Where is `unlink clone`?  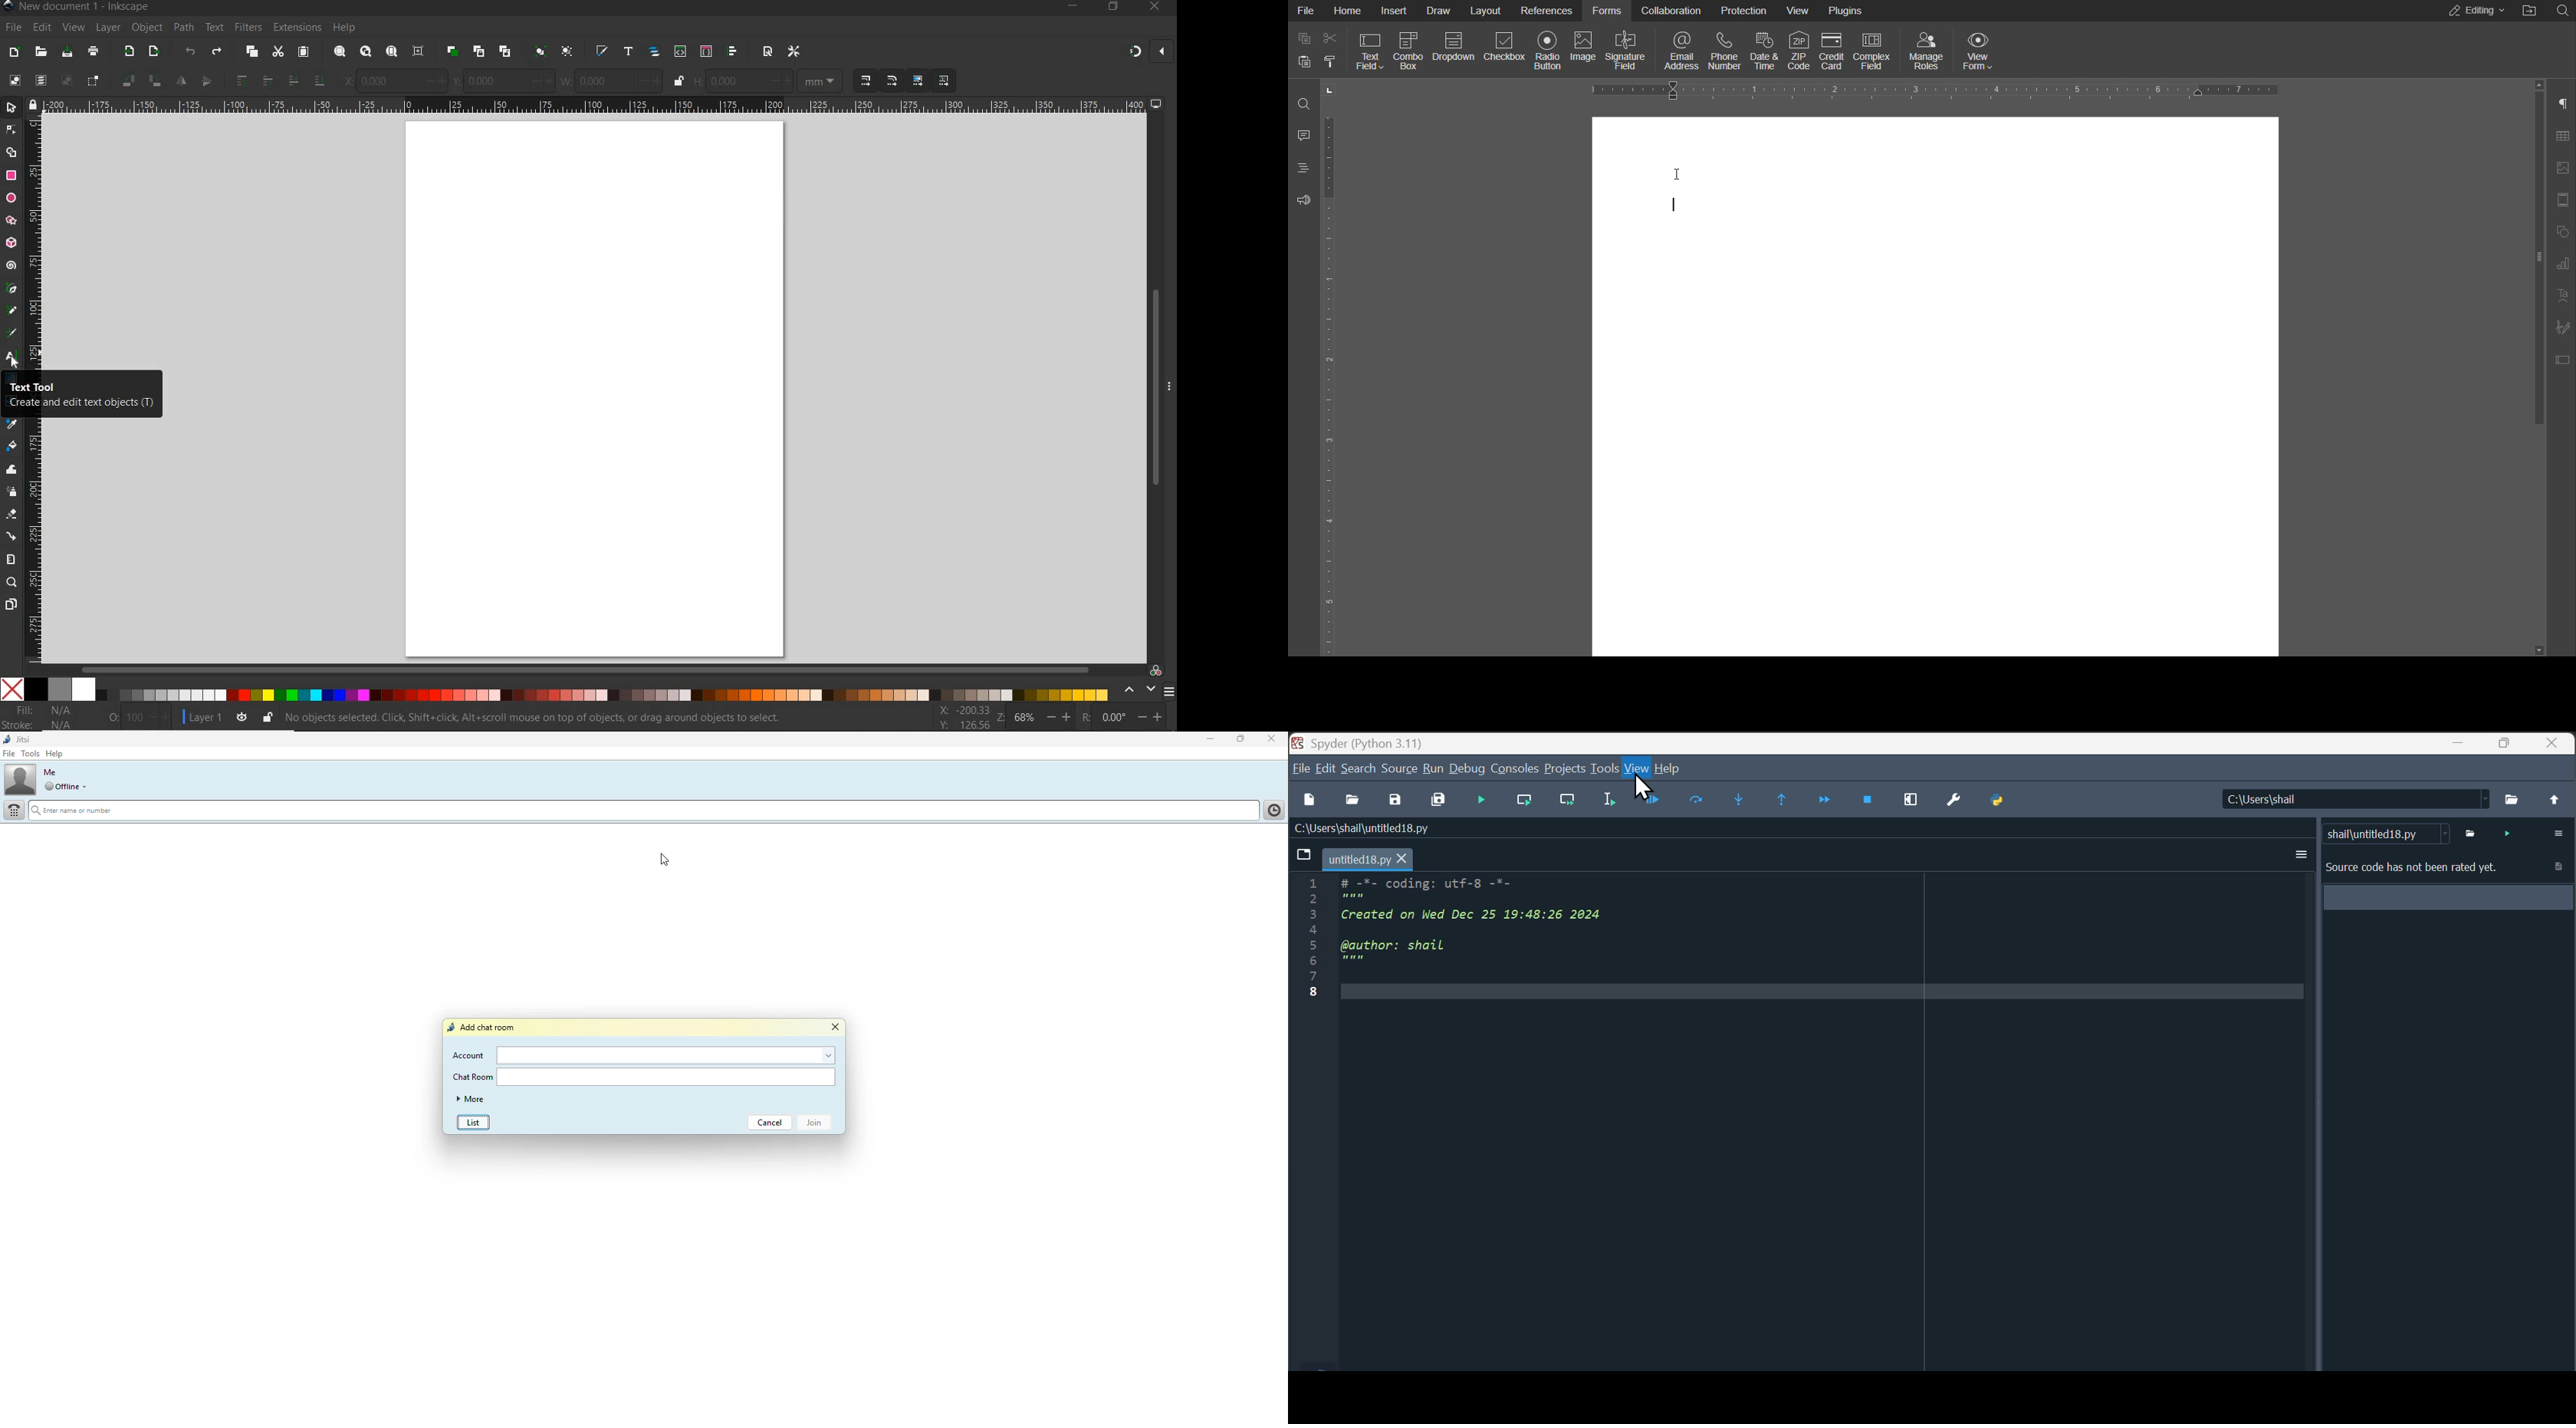 unlink clone is located at coordinates (504, 52).